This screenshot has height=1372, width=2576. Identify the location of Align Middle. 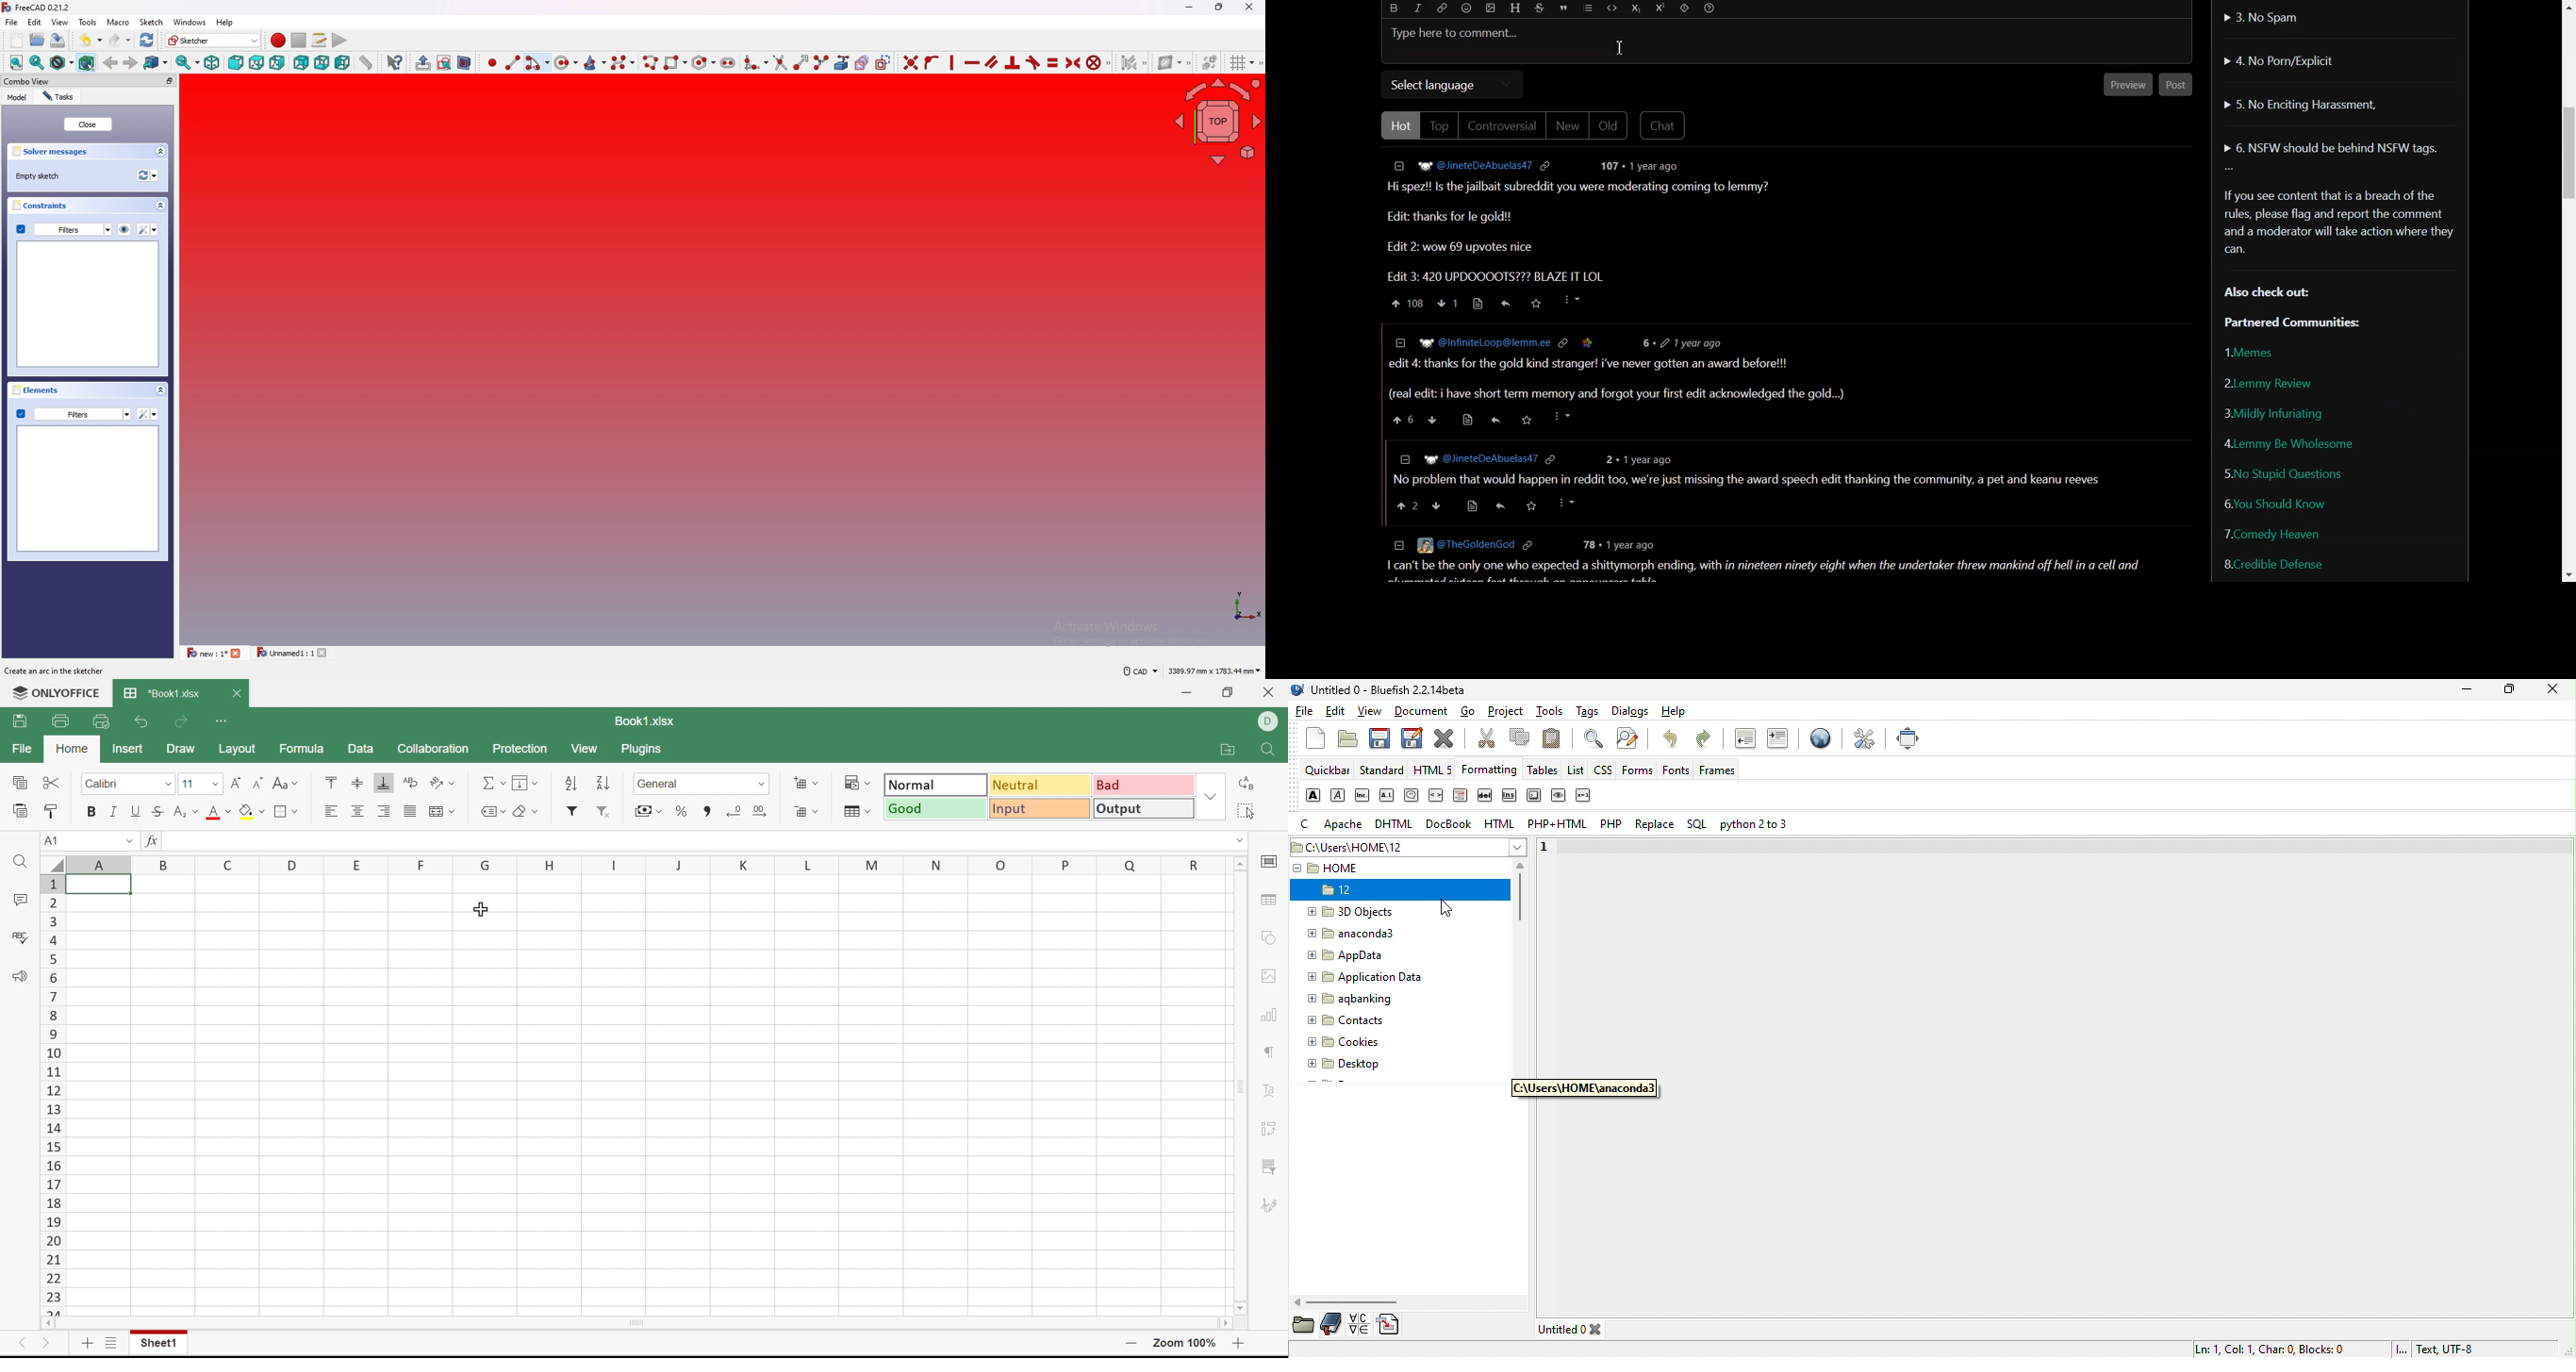
(359, 784).